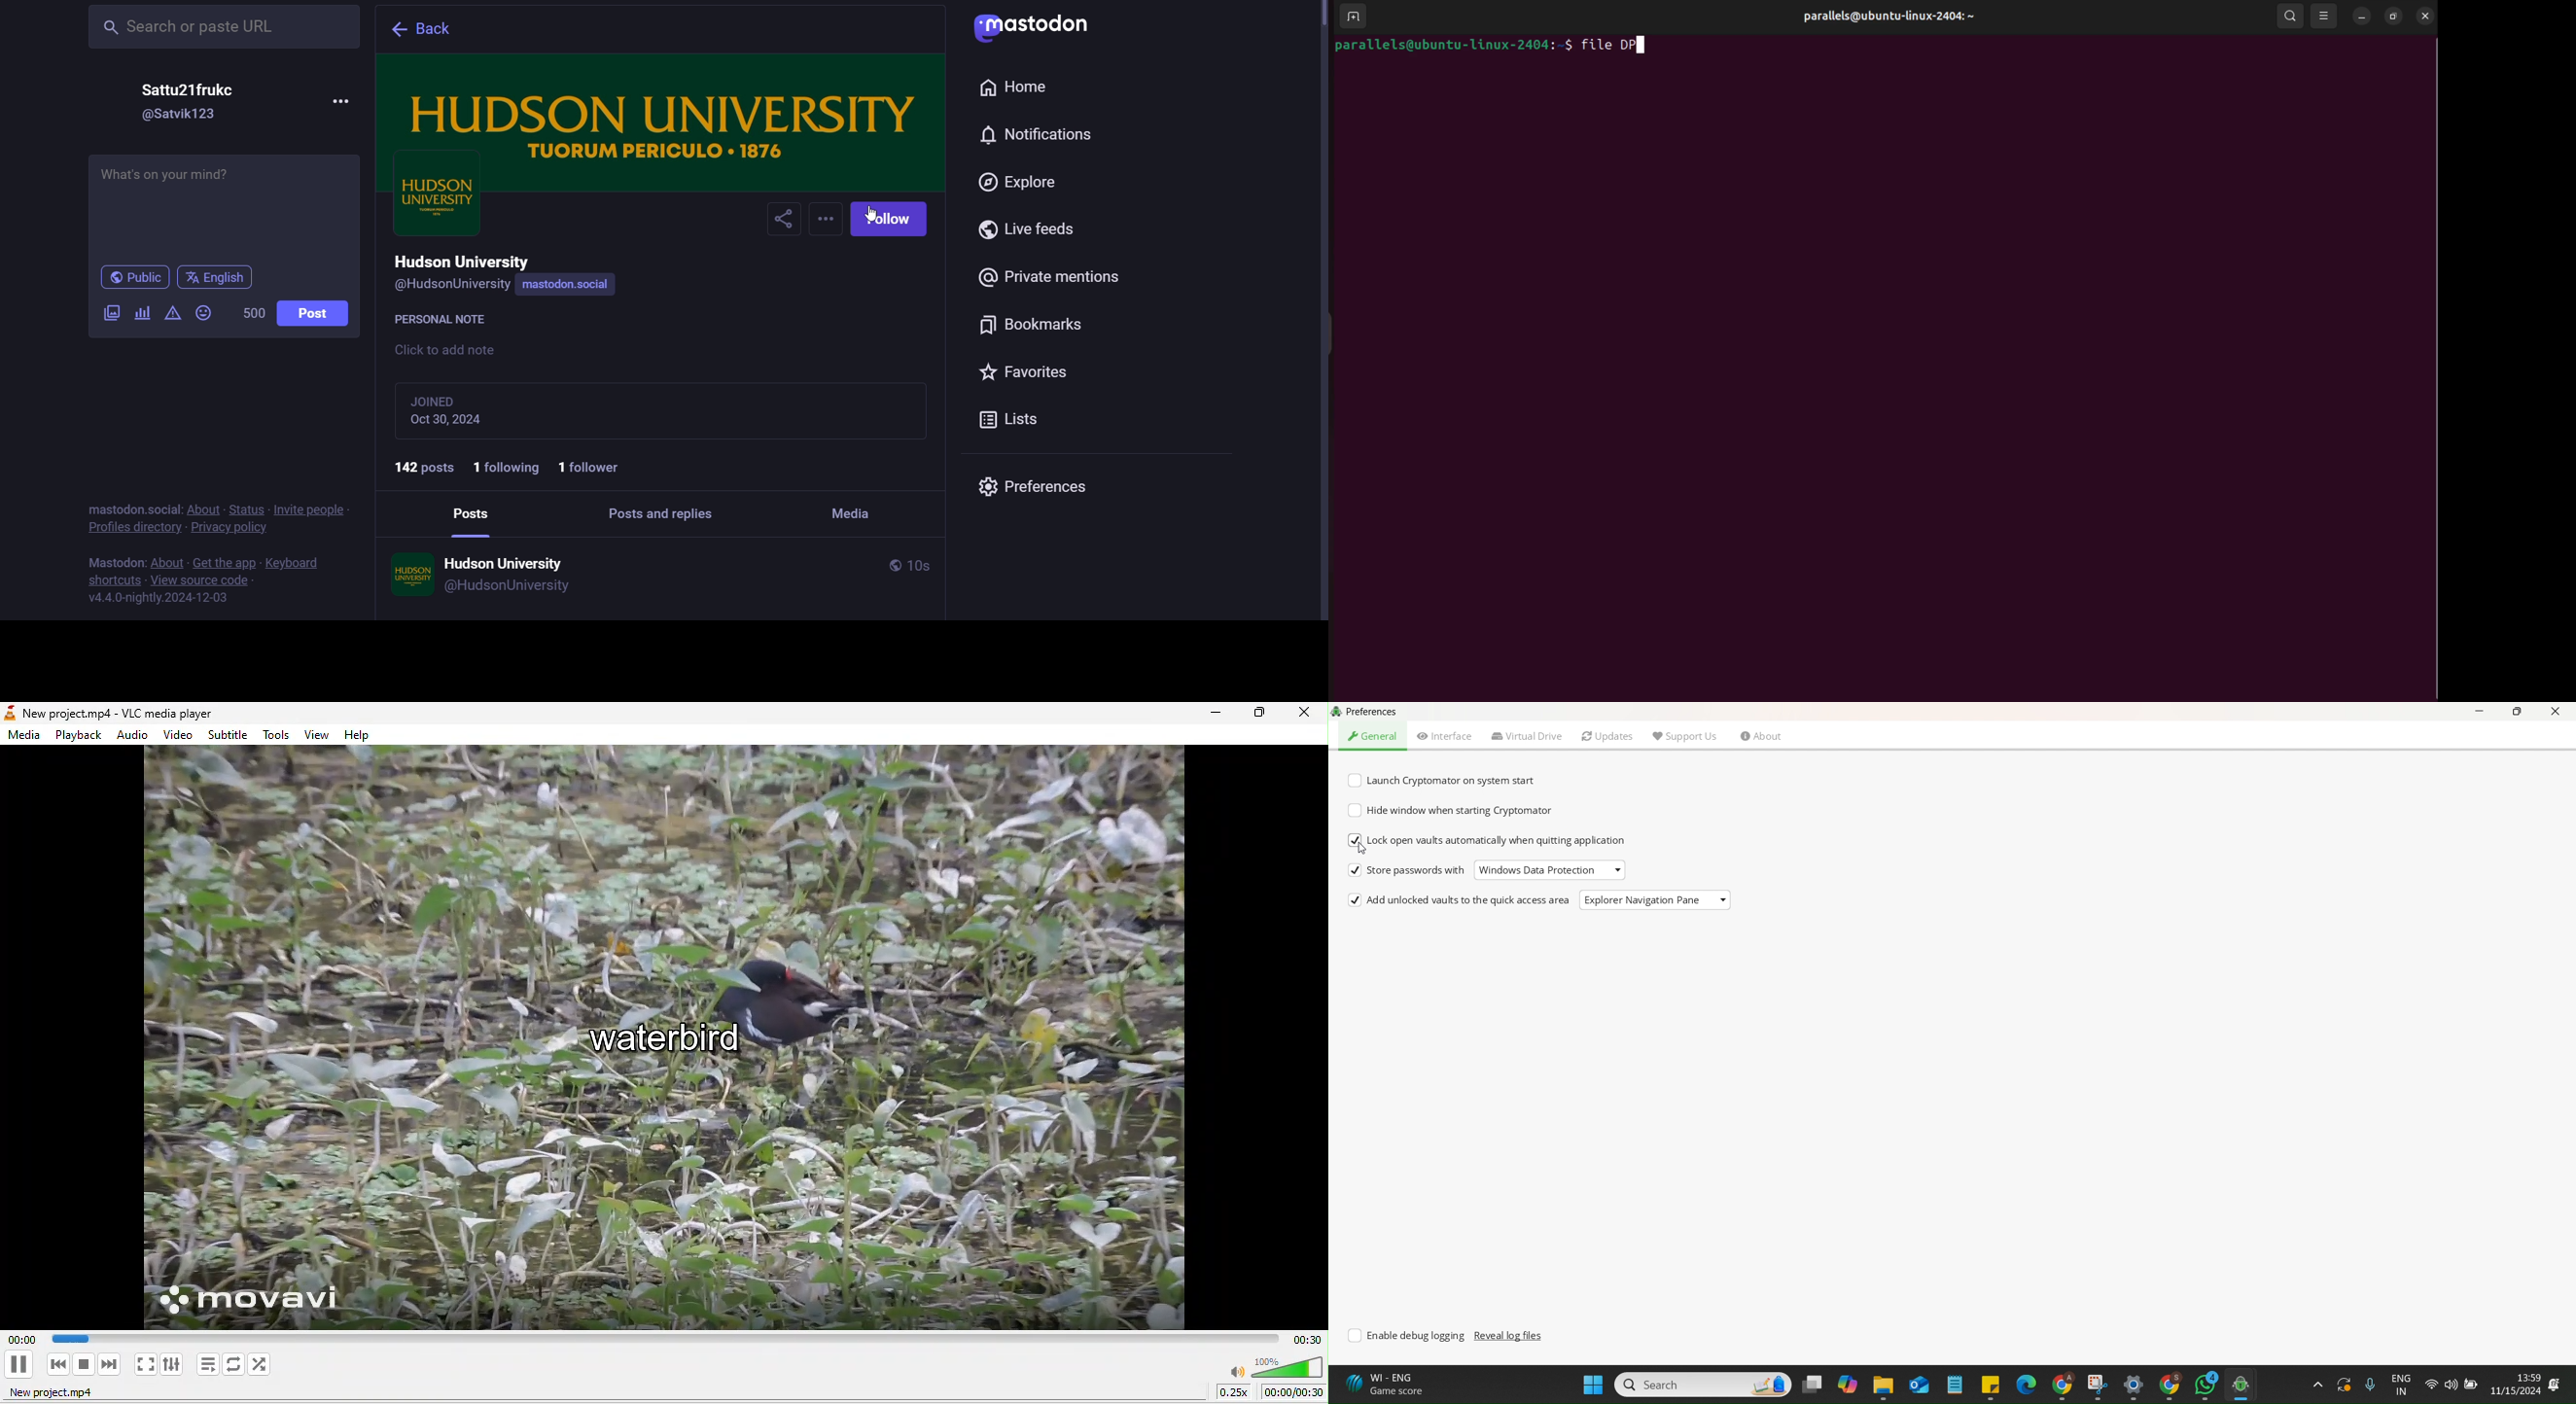 Image resolution: width=2576 pixels, height=1428 pixels. What do you see at coordinates (1276, 1365) in the screenshot?
I see `volume` at bounding box center [1276, 1365].